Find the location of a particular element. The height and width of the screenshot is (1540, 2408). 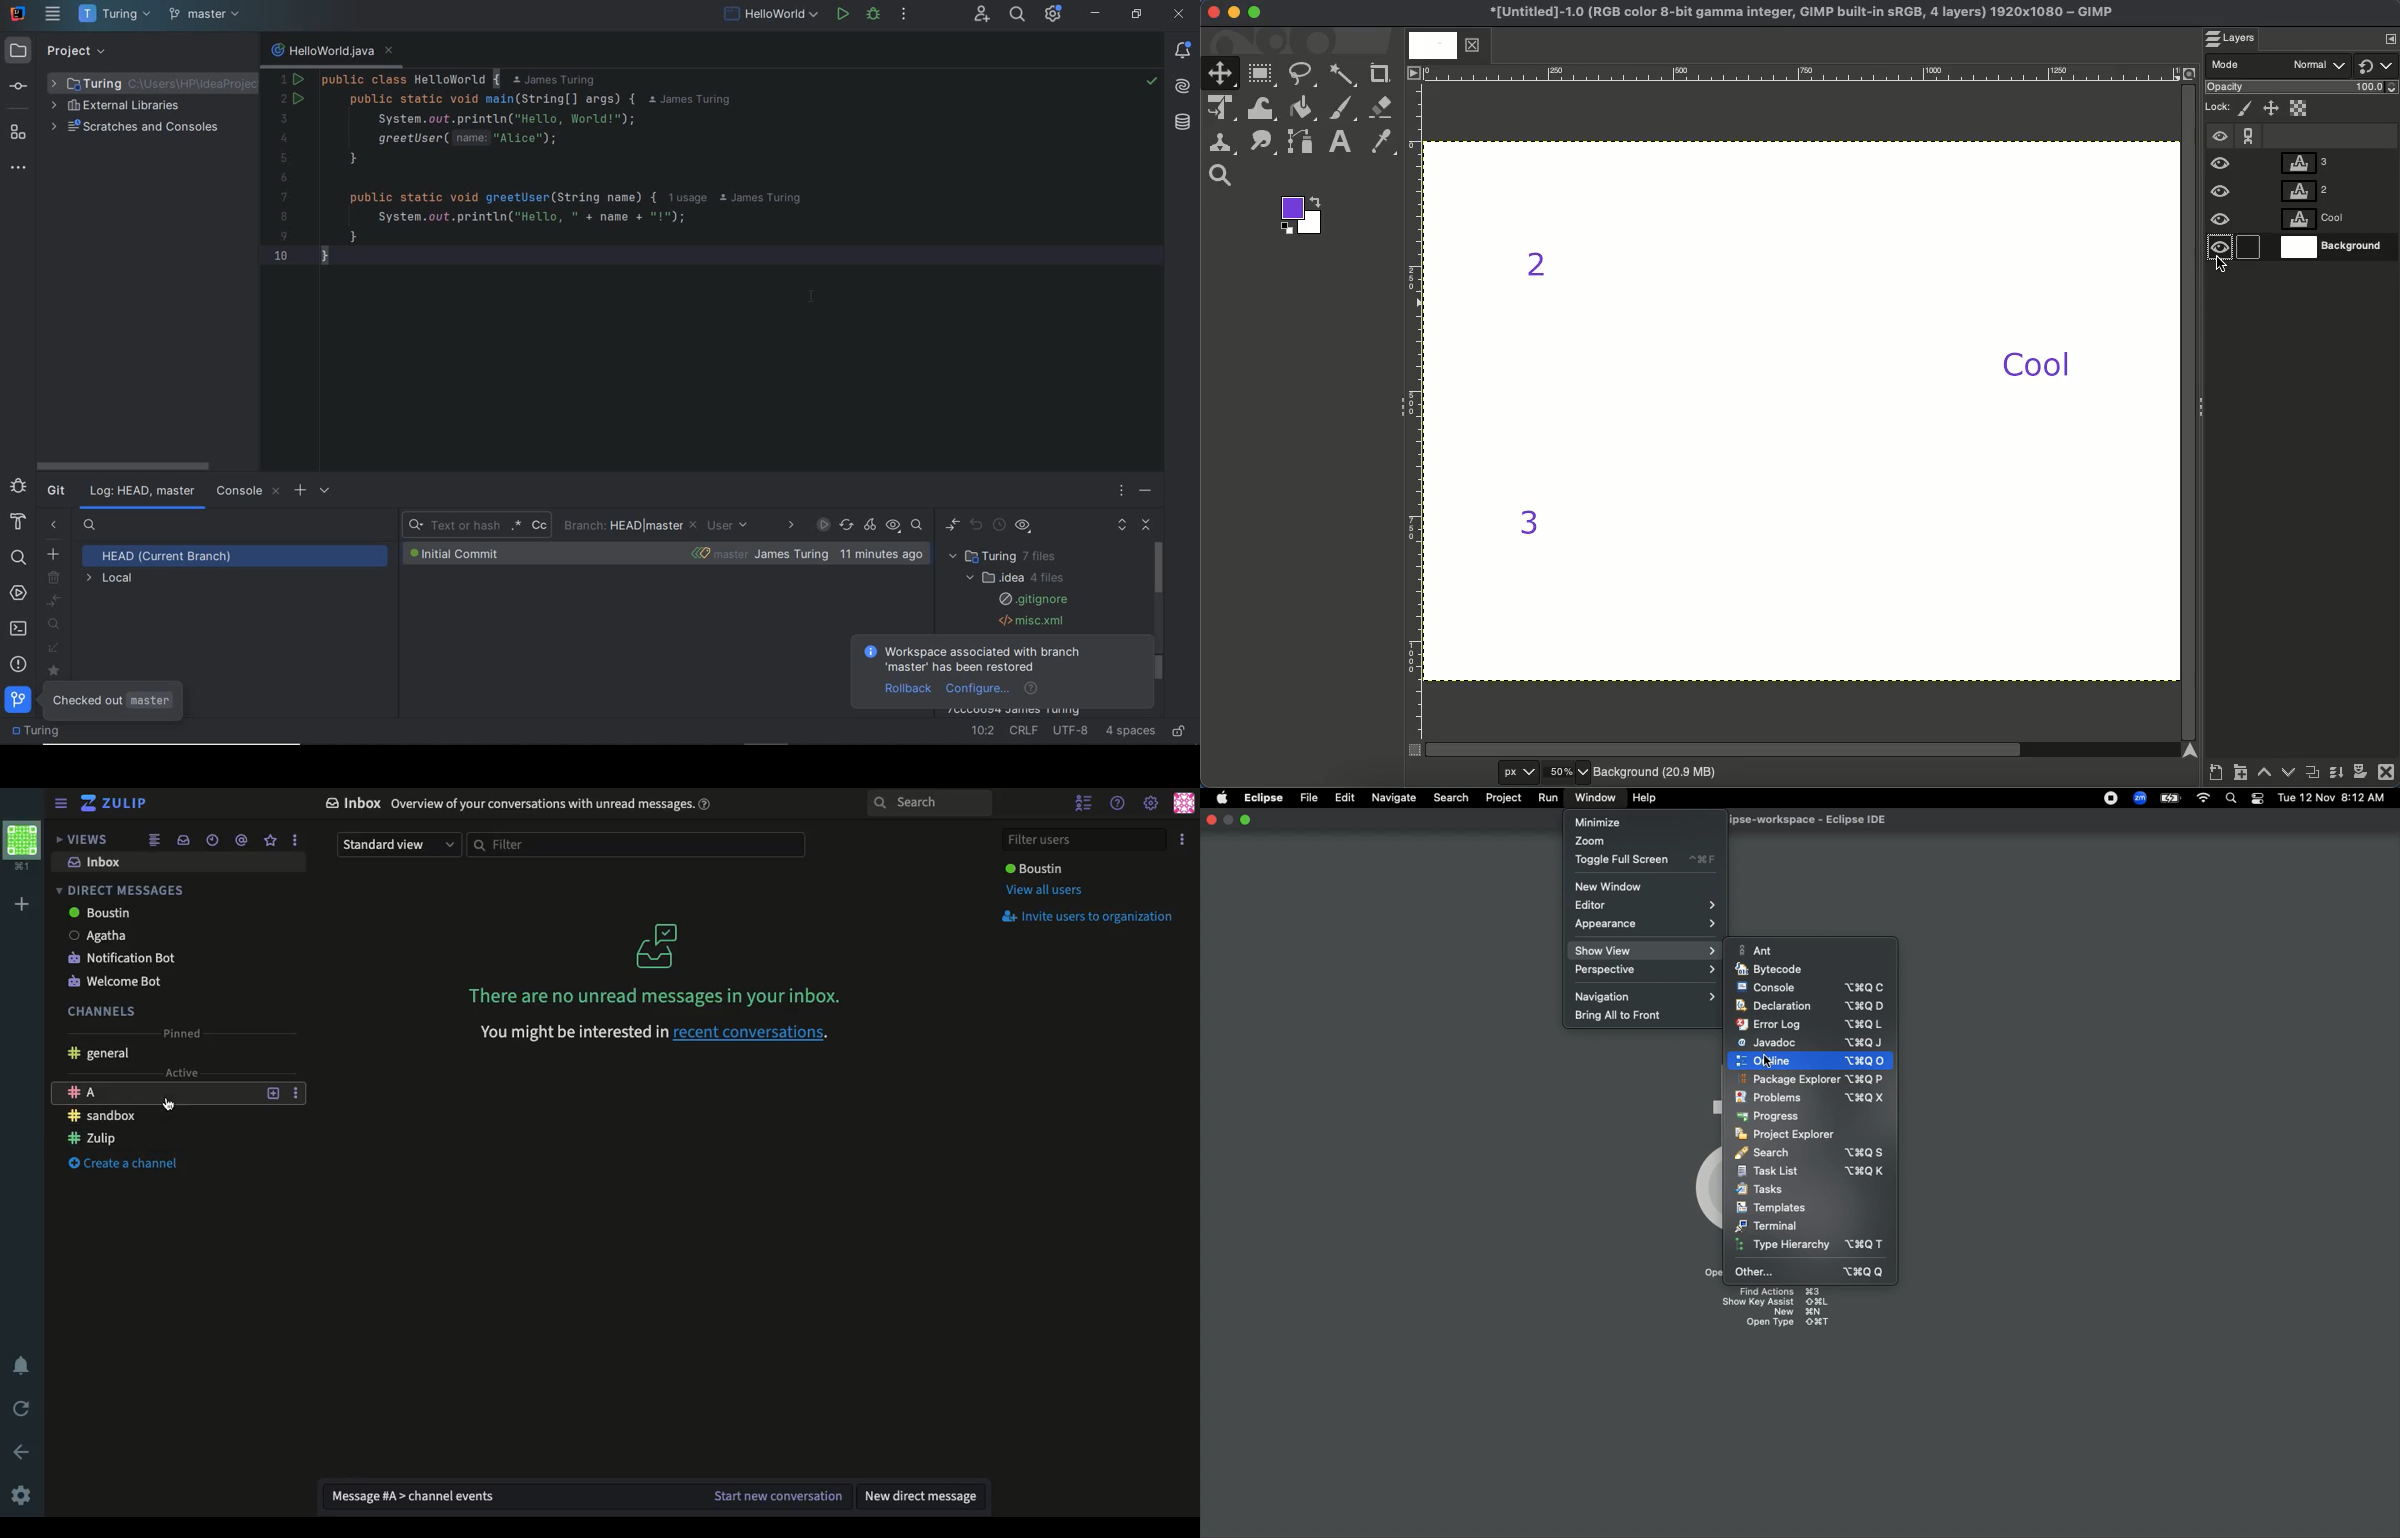

configure is located at coordinates (979, 689).